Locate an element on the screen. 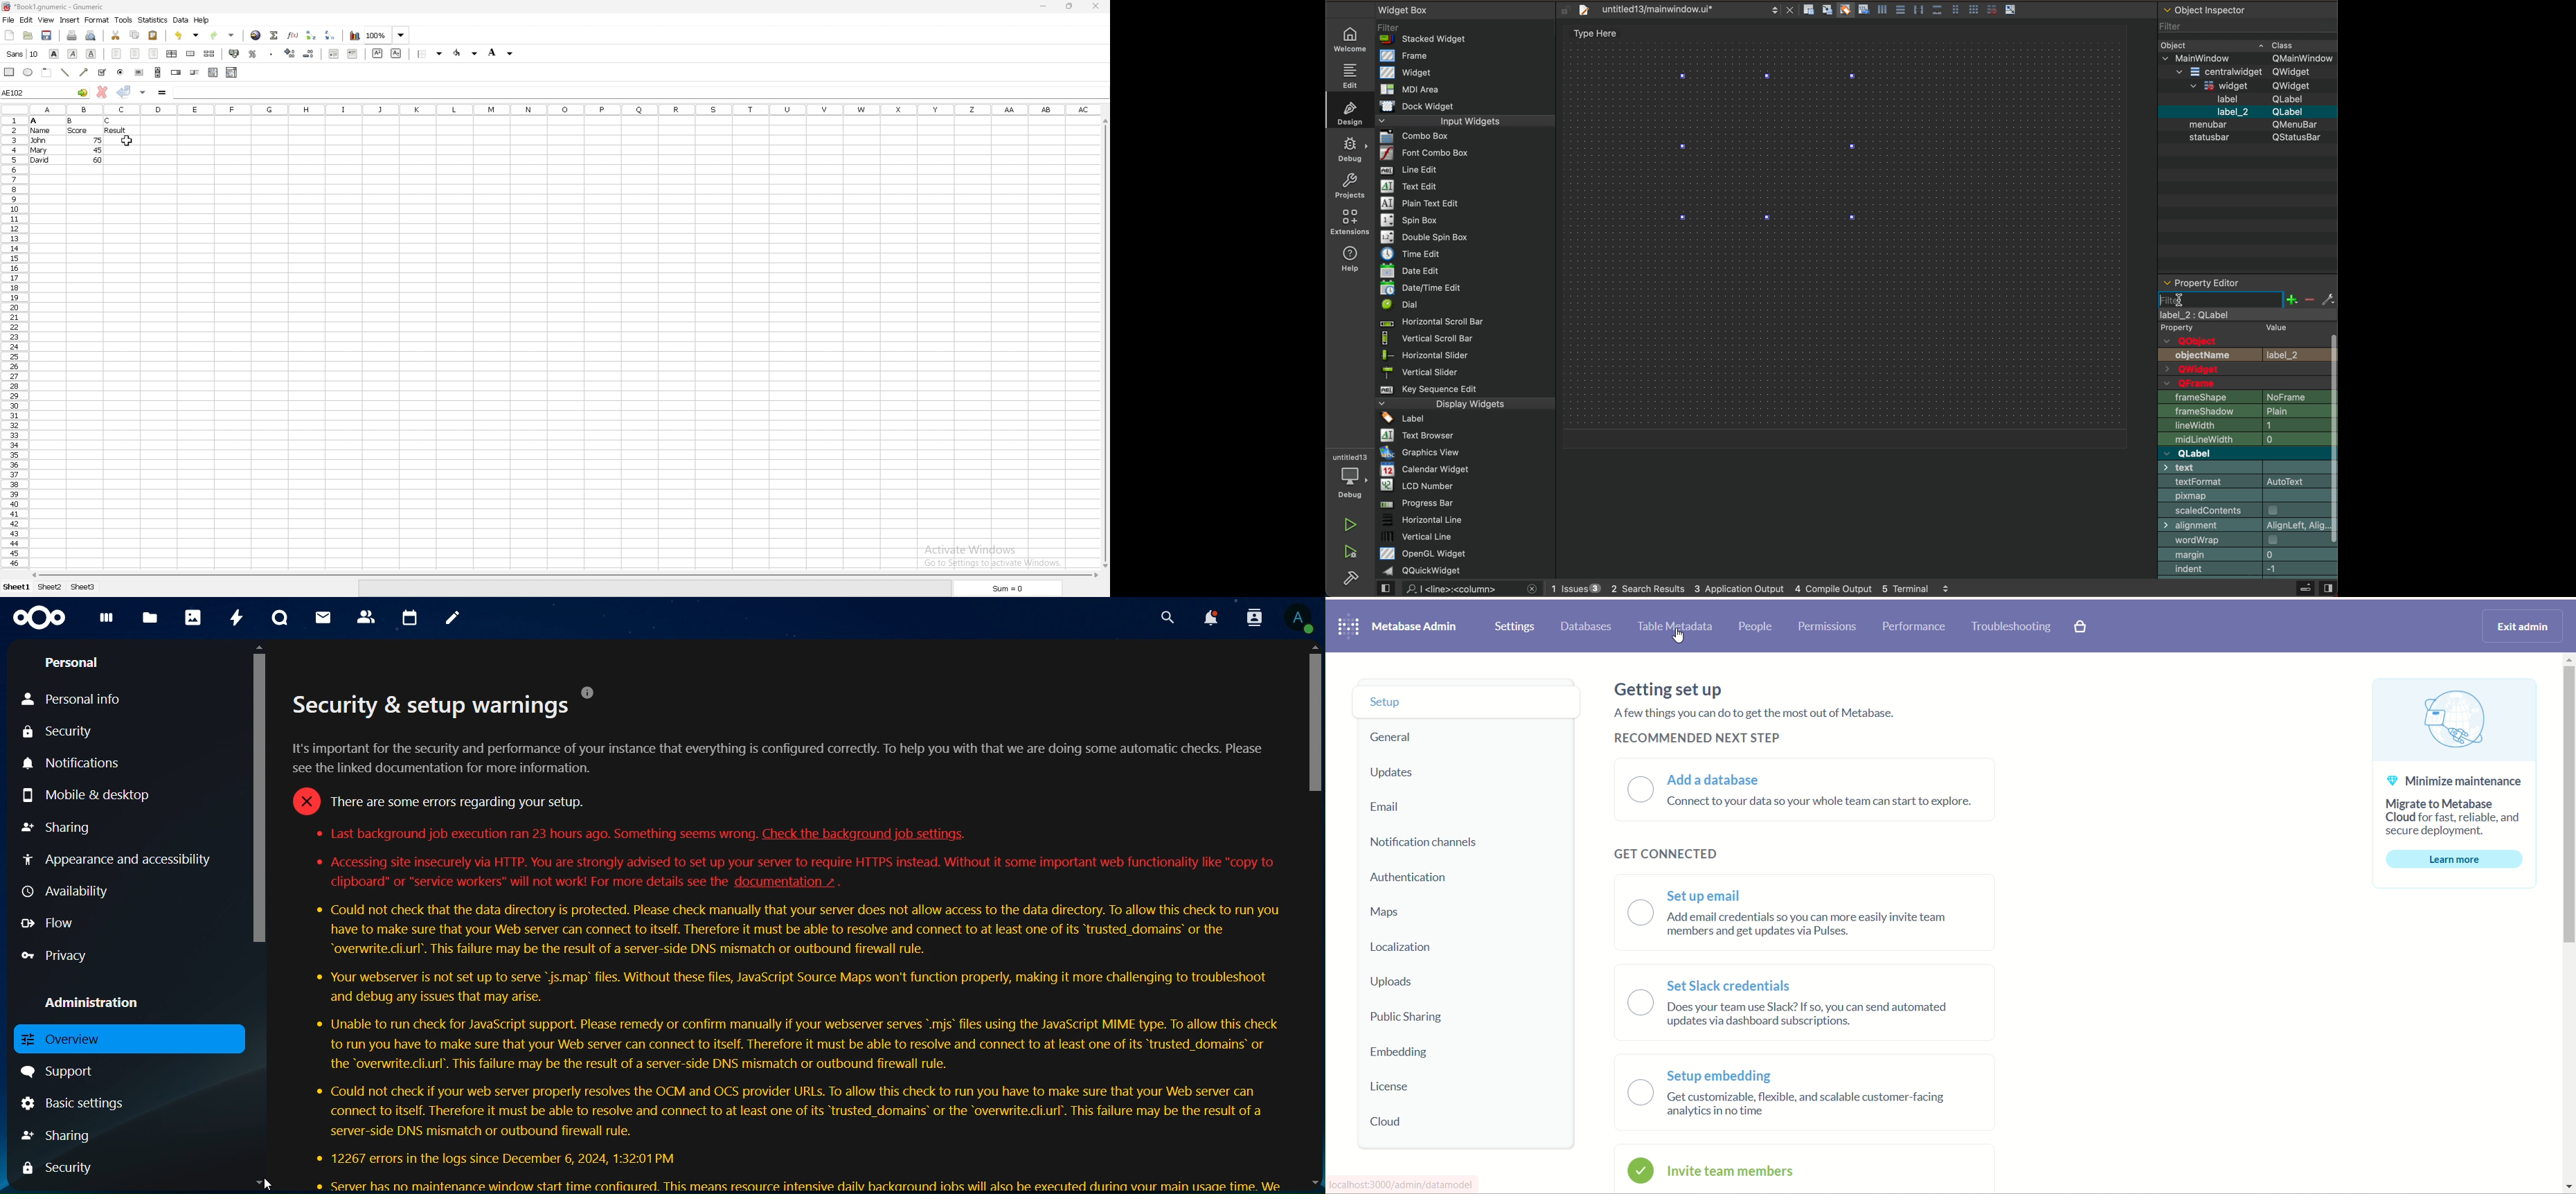  sharing is located at coordinates (63, 828).